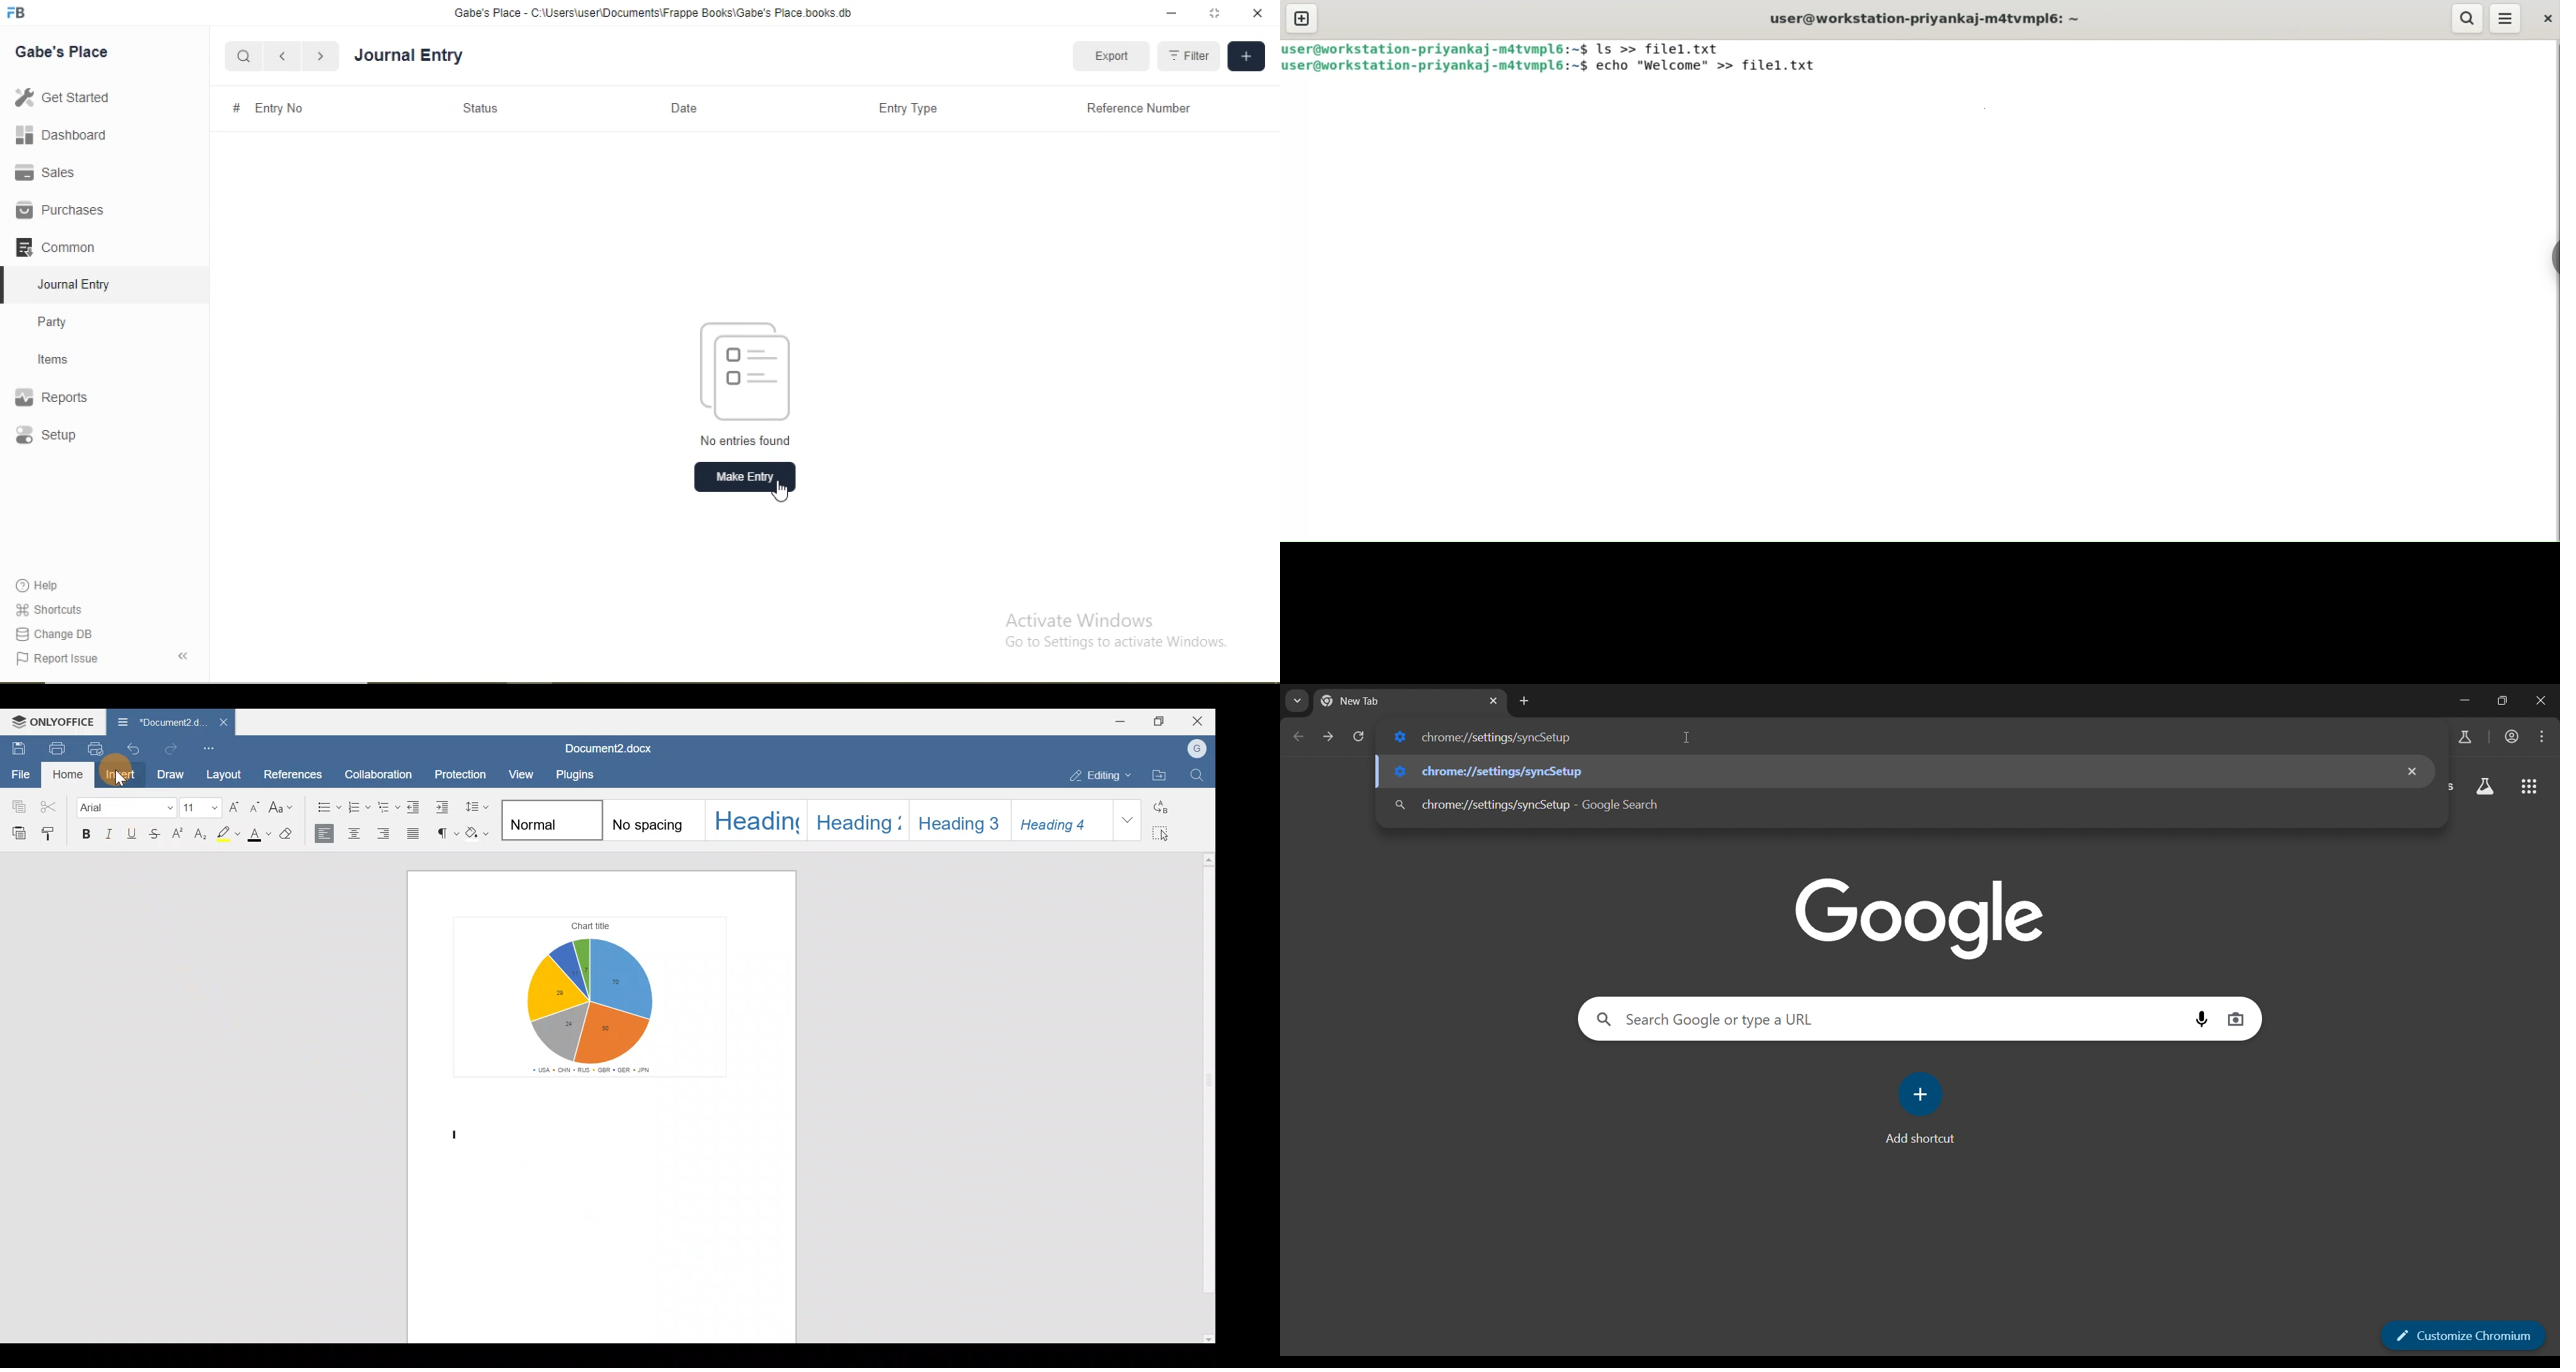  Describe the element at coordinates (78, 659) in the screenshot. I see `‘Report Issue` at that location.